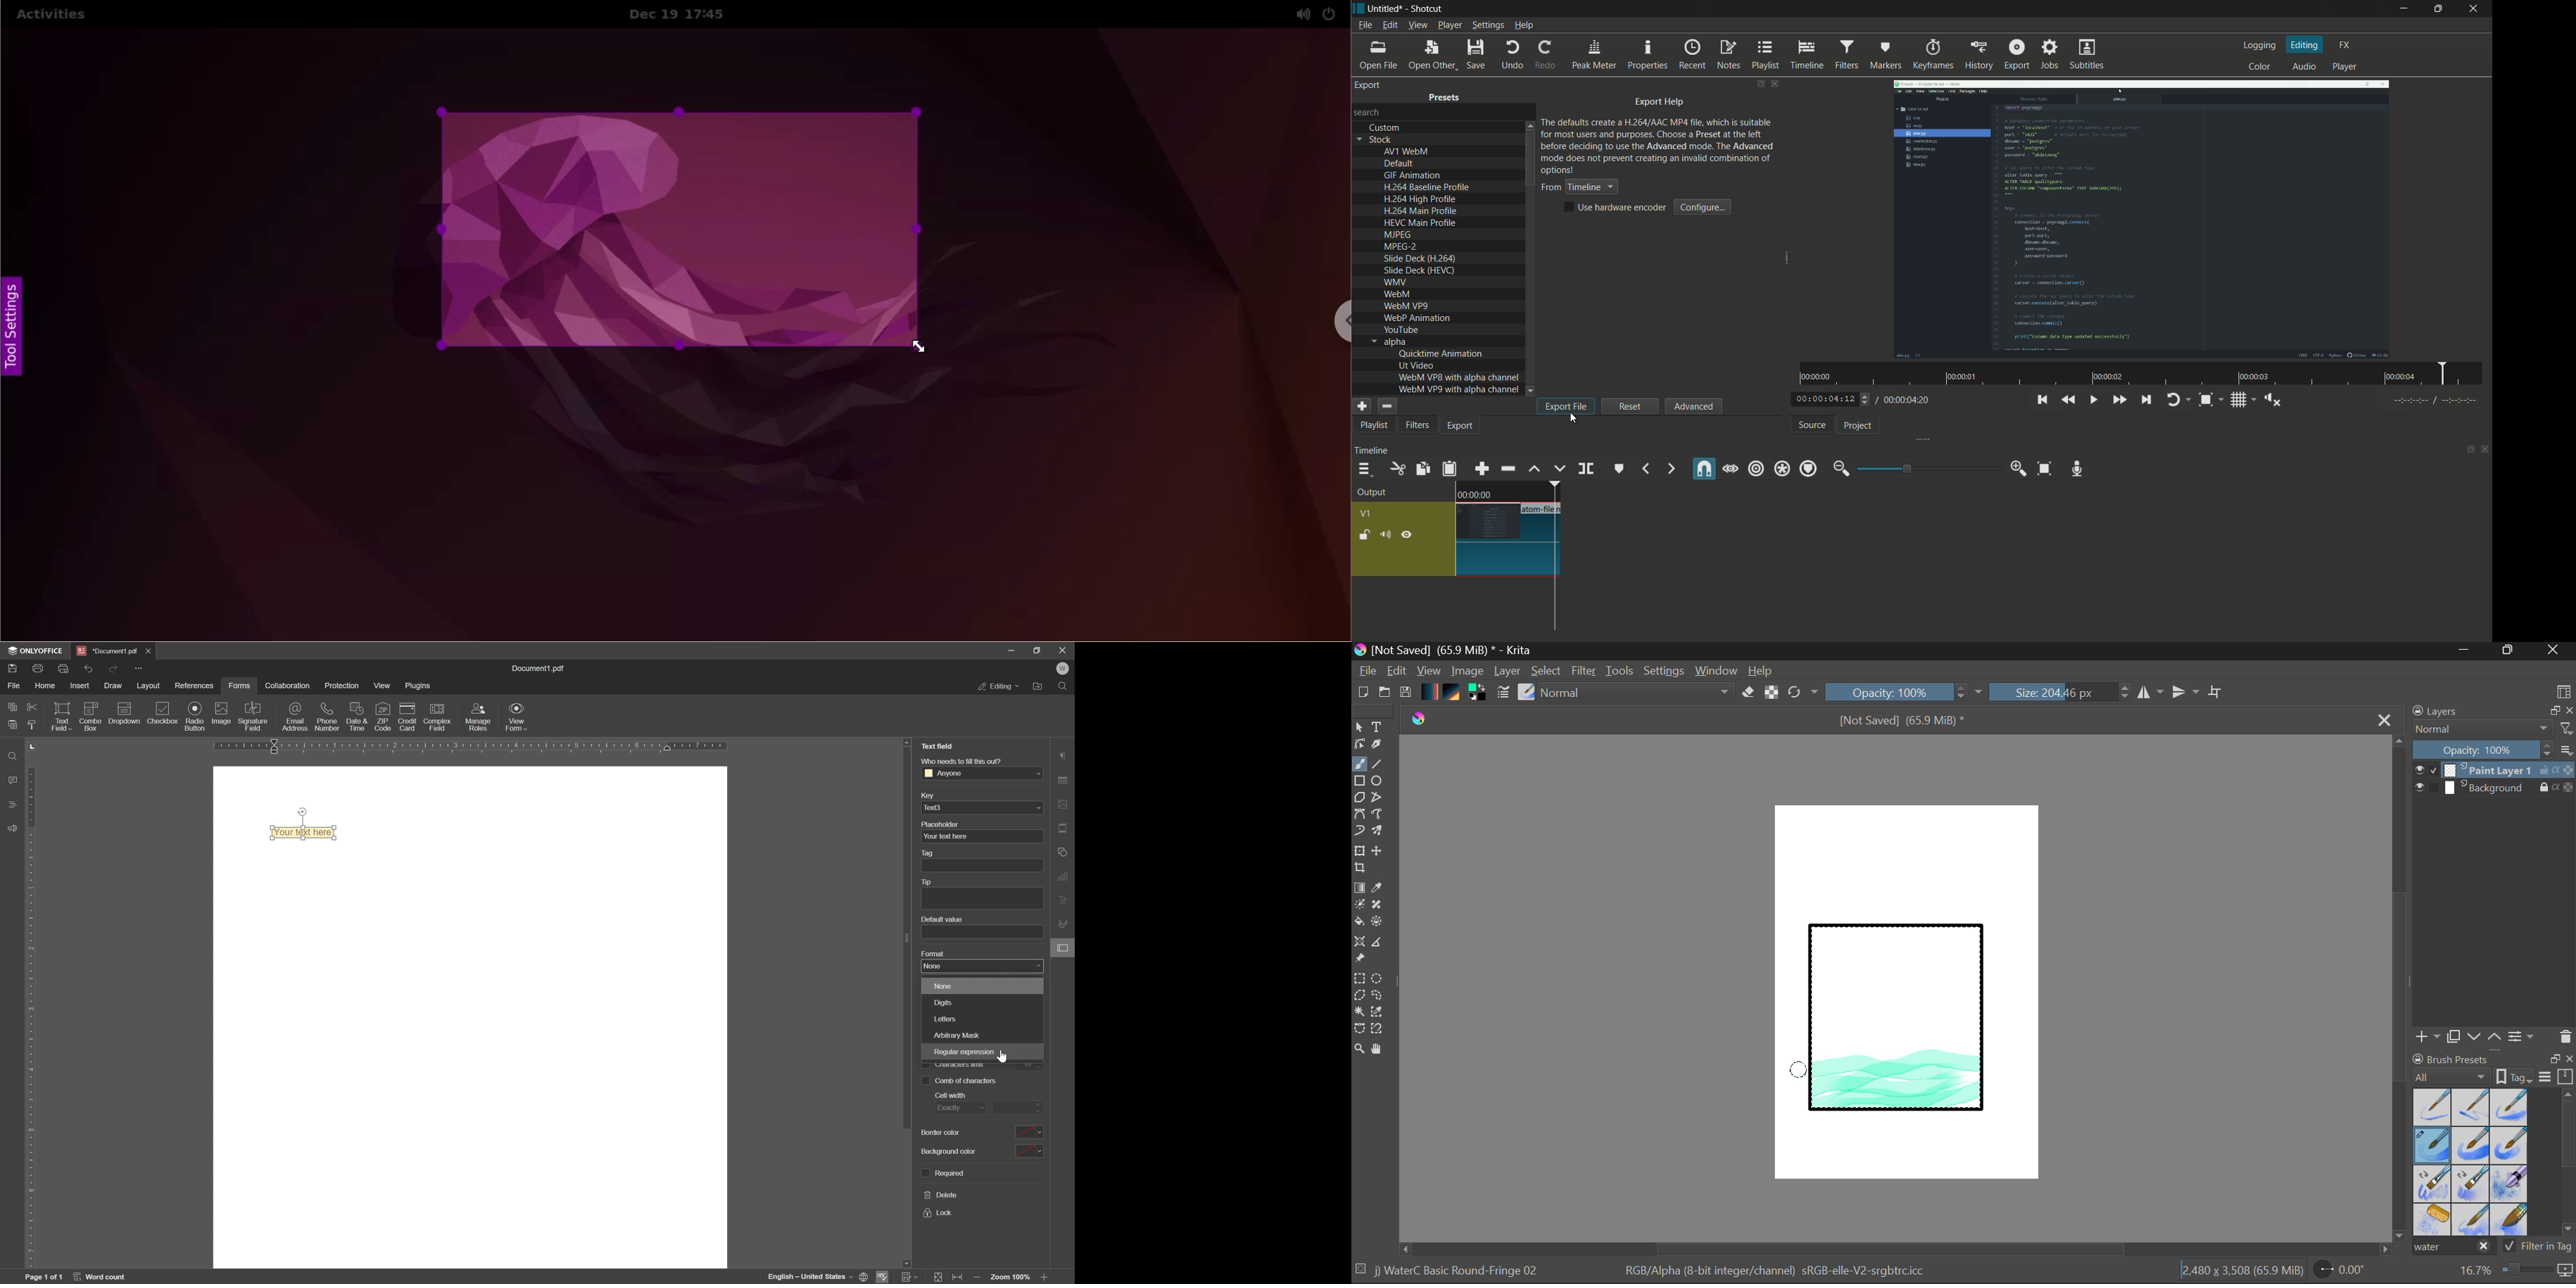  Describe the element at coordinates (1064, 852) in the screenshot. I see `shape settings` at that location.